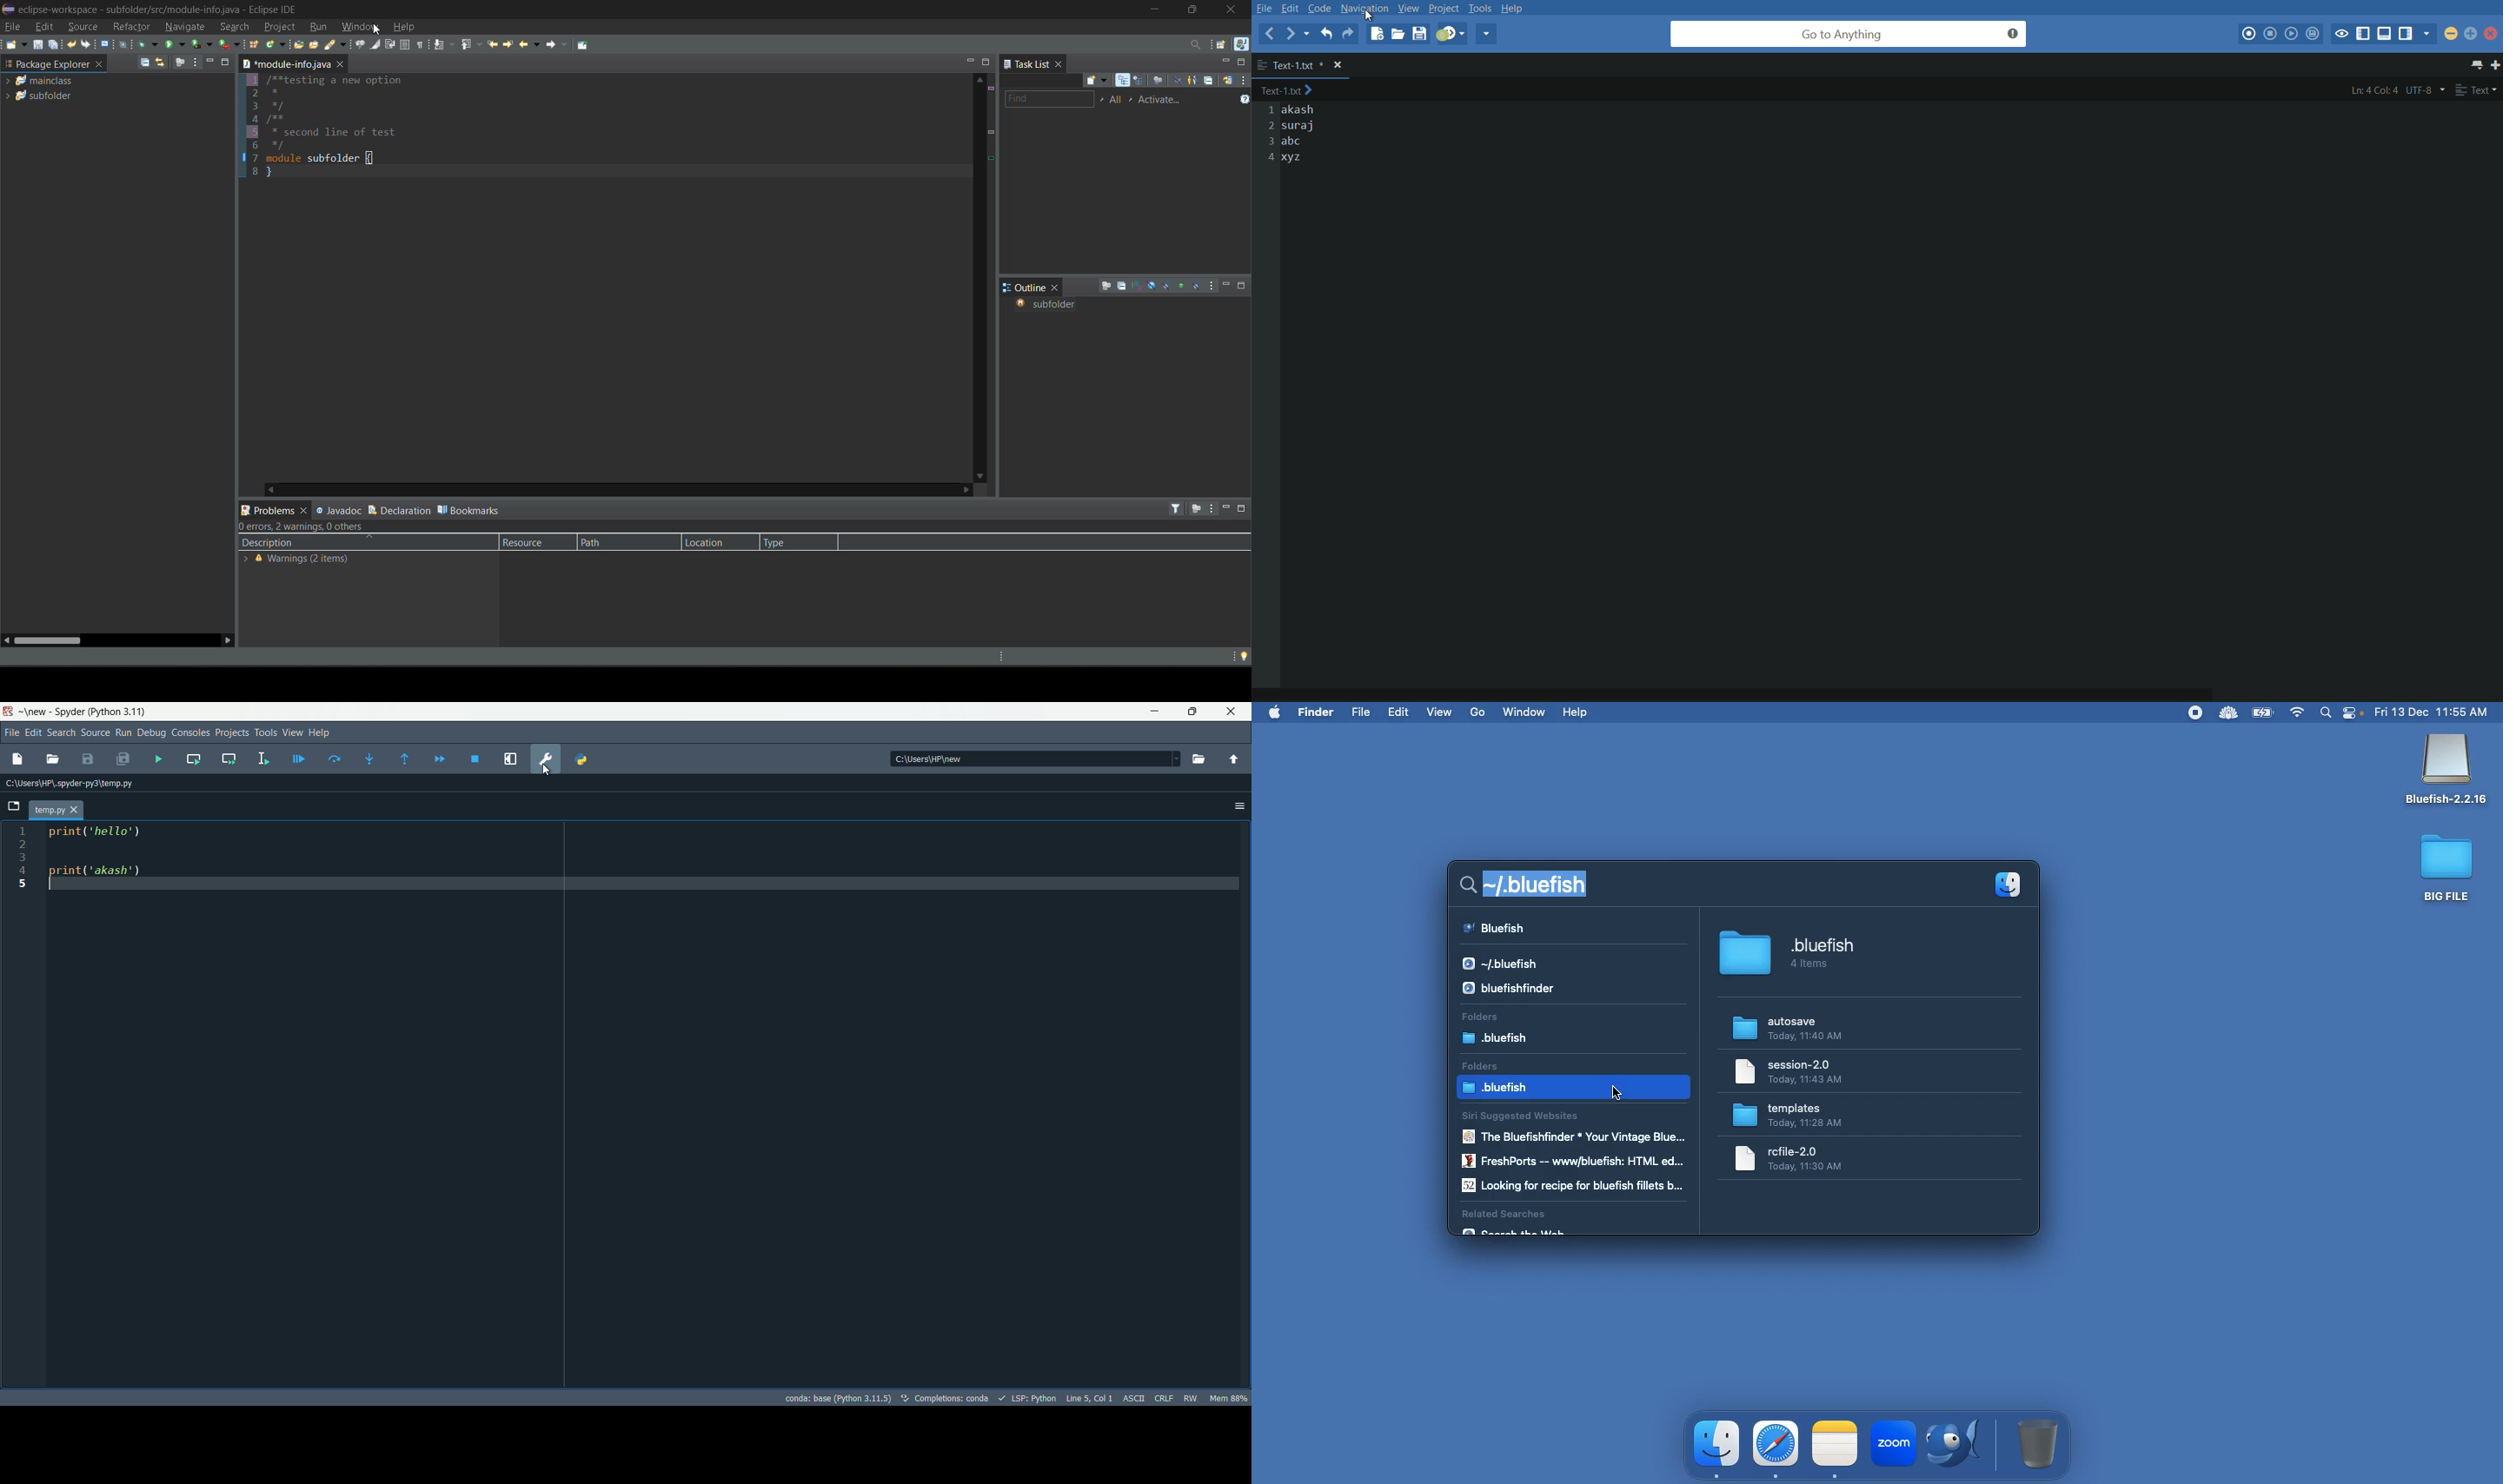  What do you see at coordinates (274, 509) in the screenshot?
I see `problems` at bounding box center [274, 509].